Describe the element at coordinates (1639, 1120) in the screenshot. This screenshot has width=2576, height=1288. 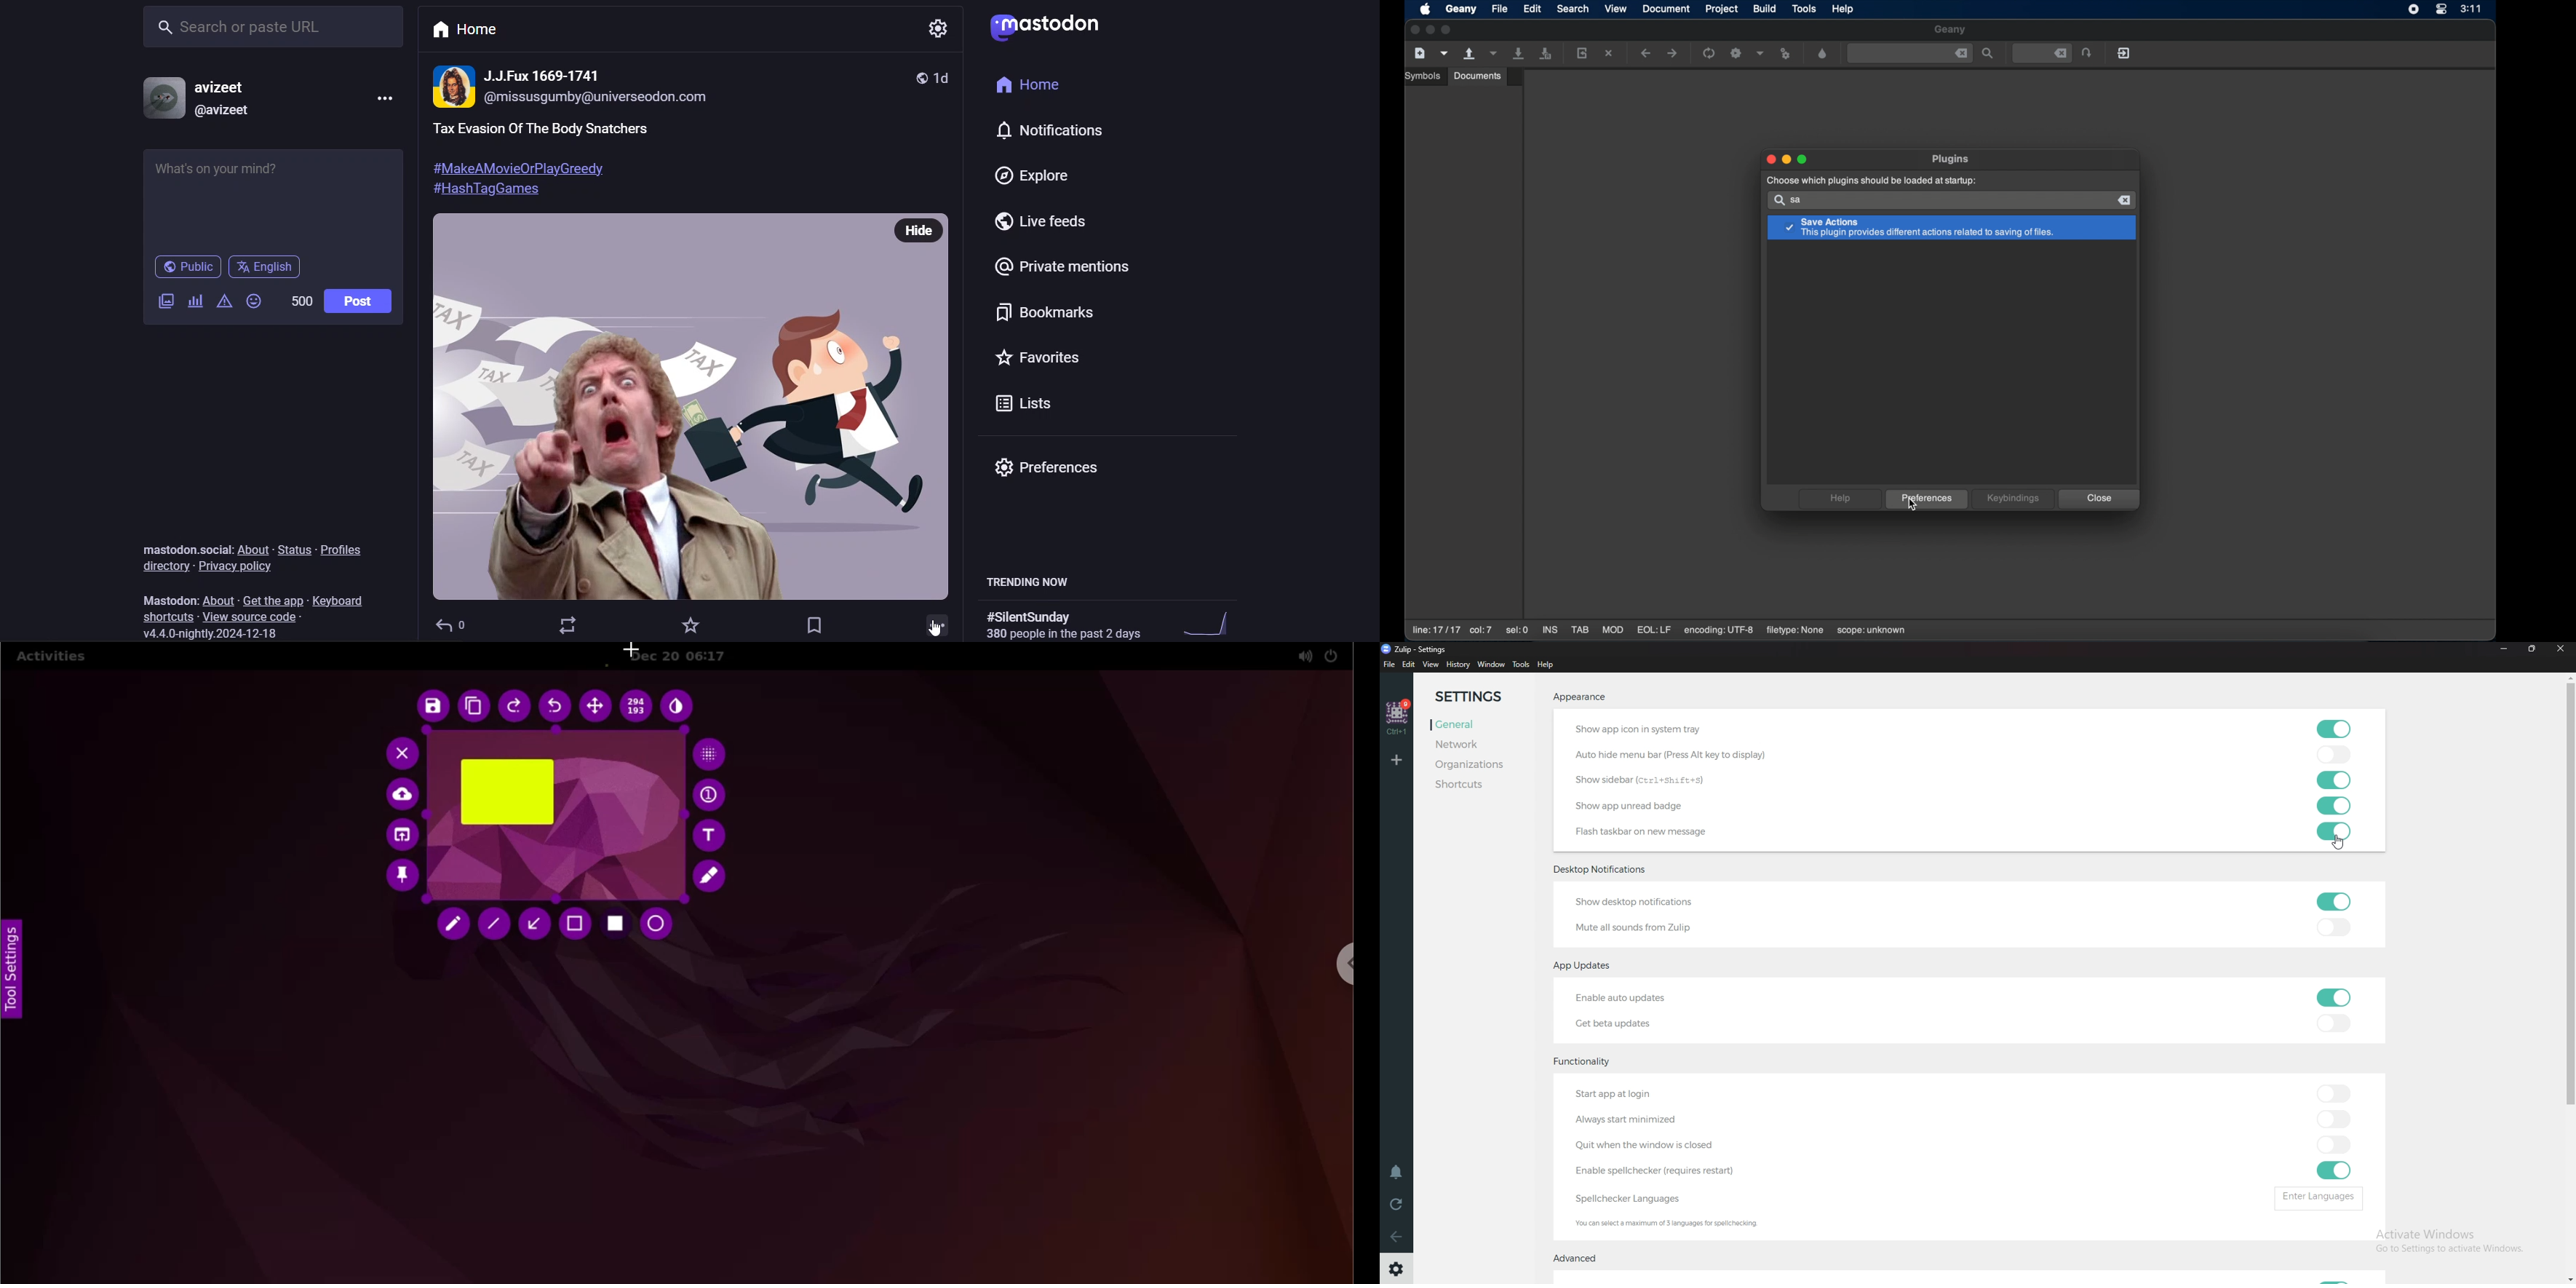
I see `Always start minimized` at that location.